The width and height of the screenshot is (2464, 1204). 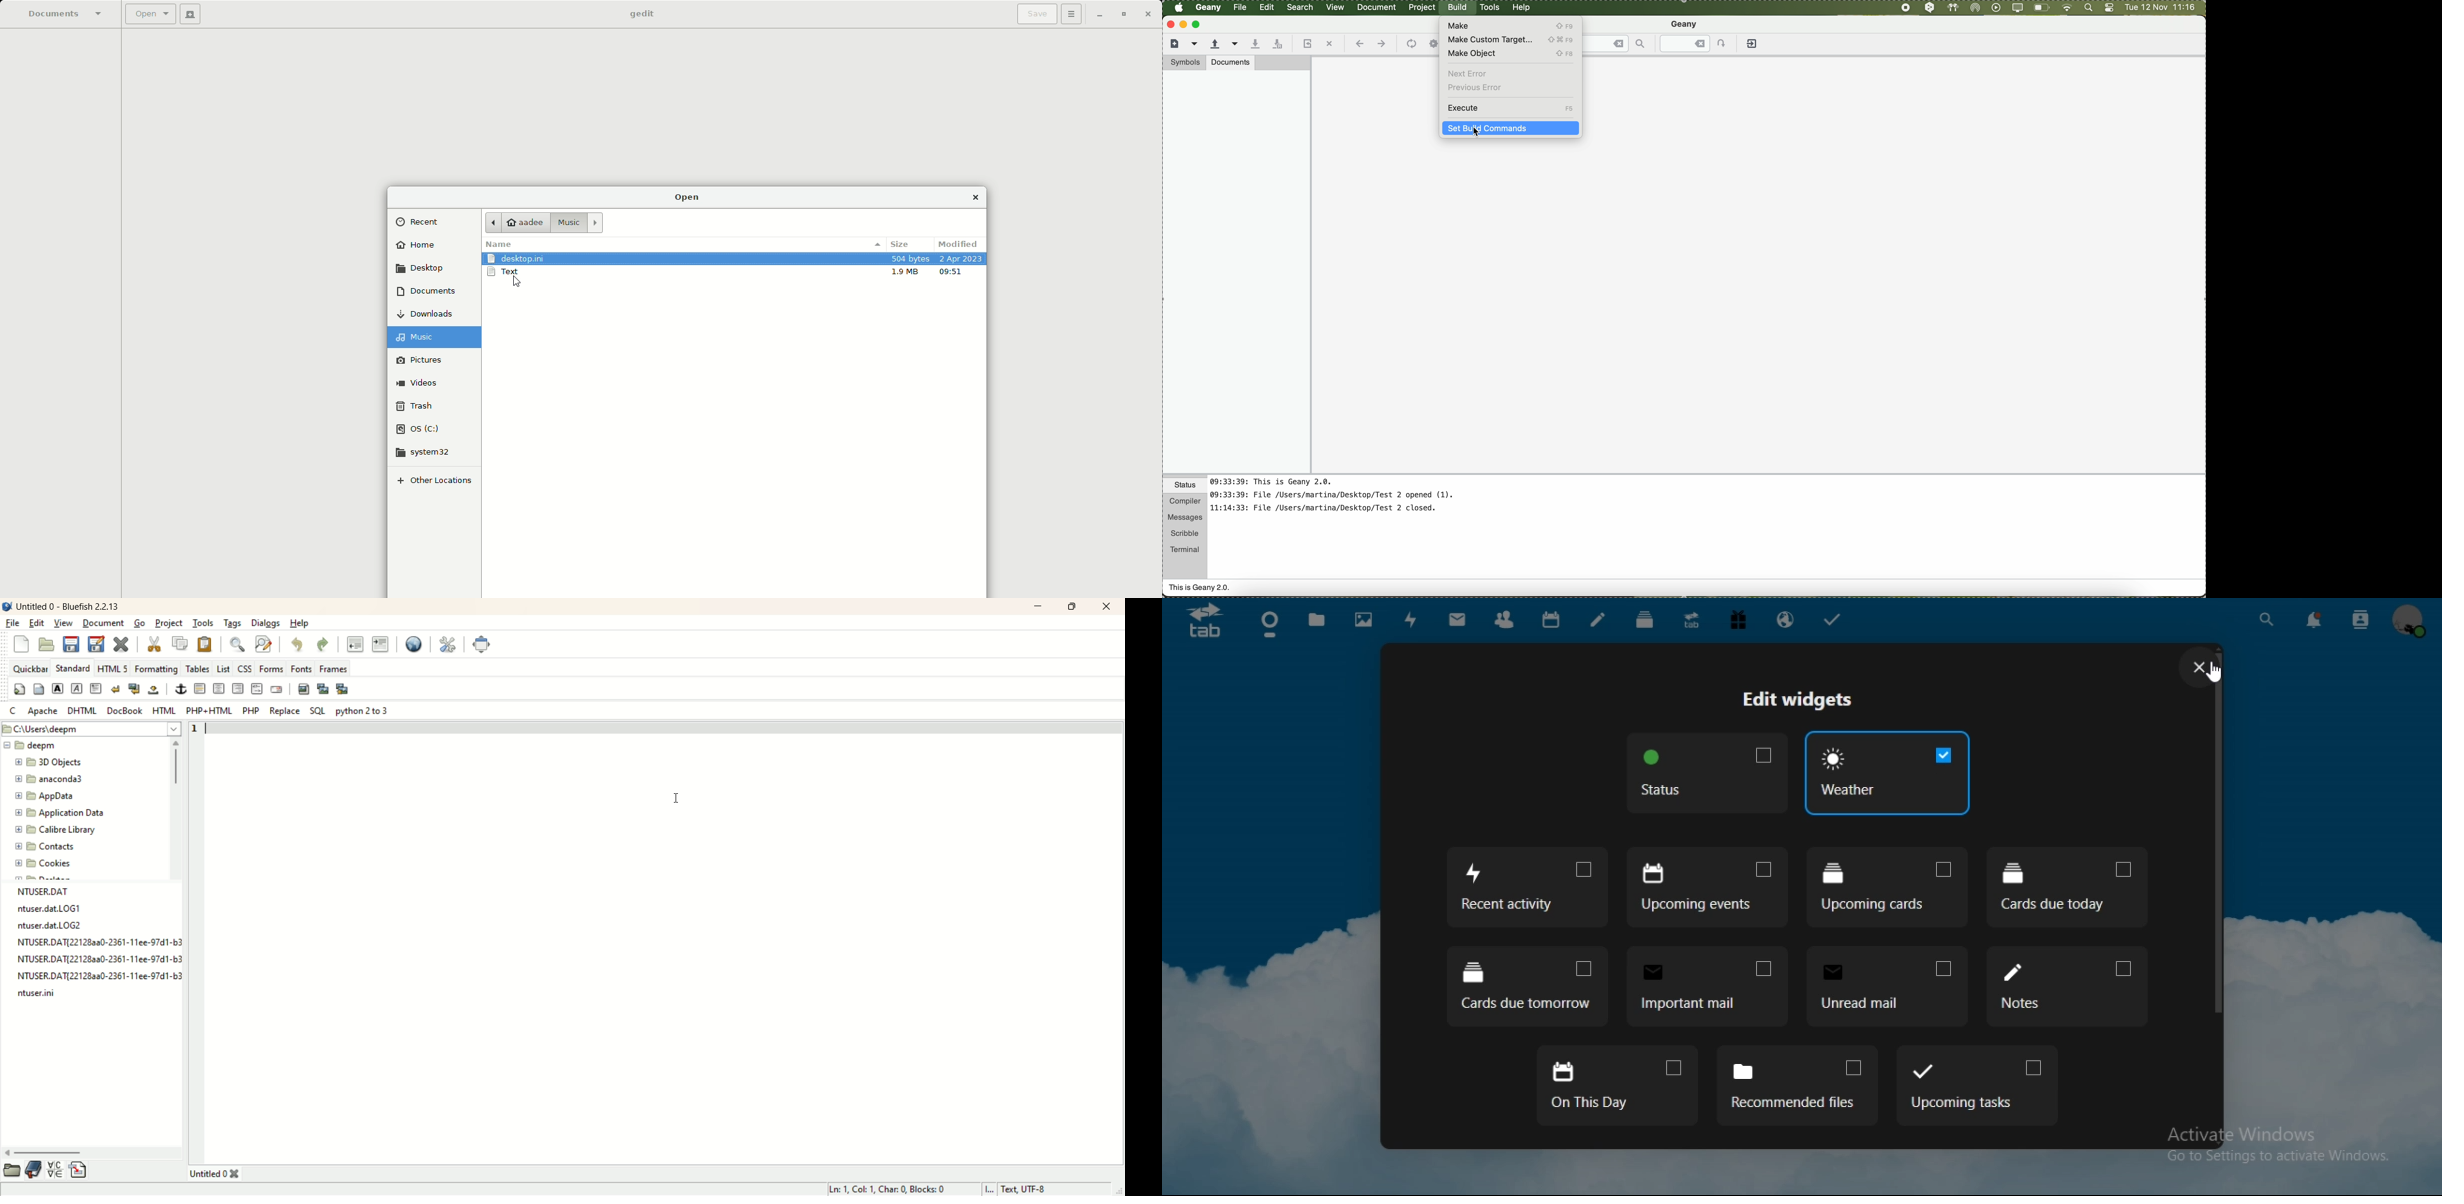 What do you see at coordinates (333, 668) in the screenshot?
I see `frames` at bounding box center [333, 668].